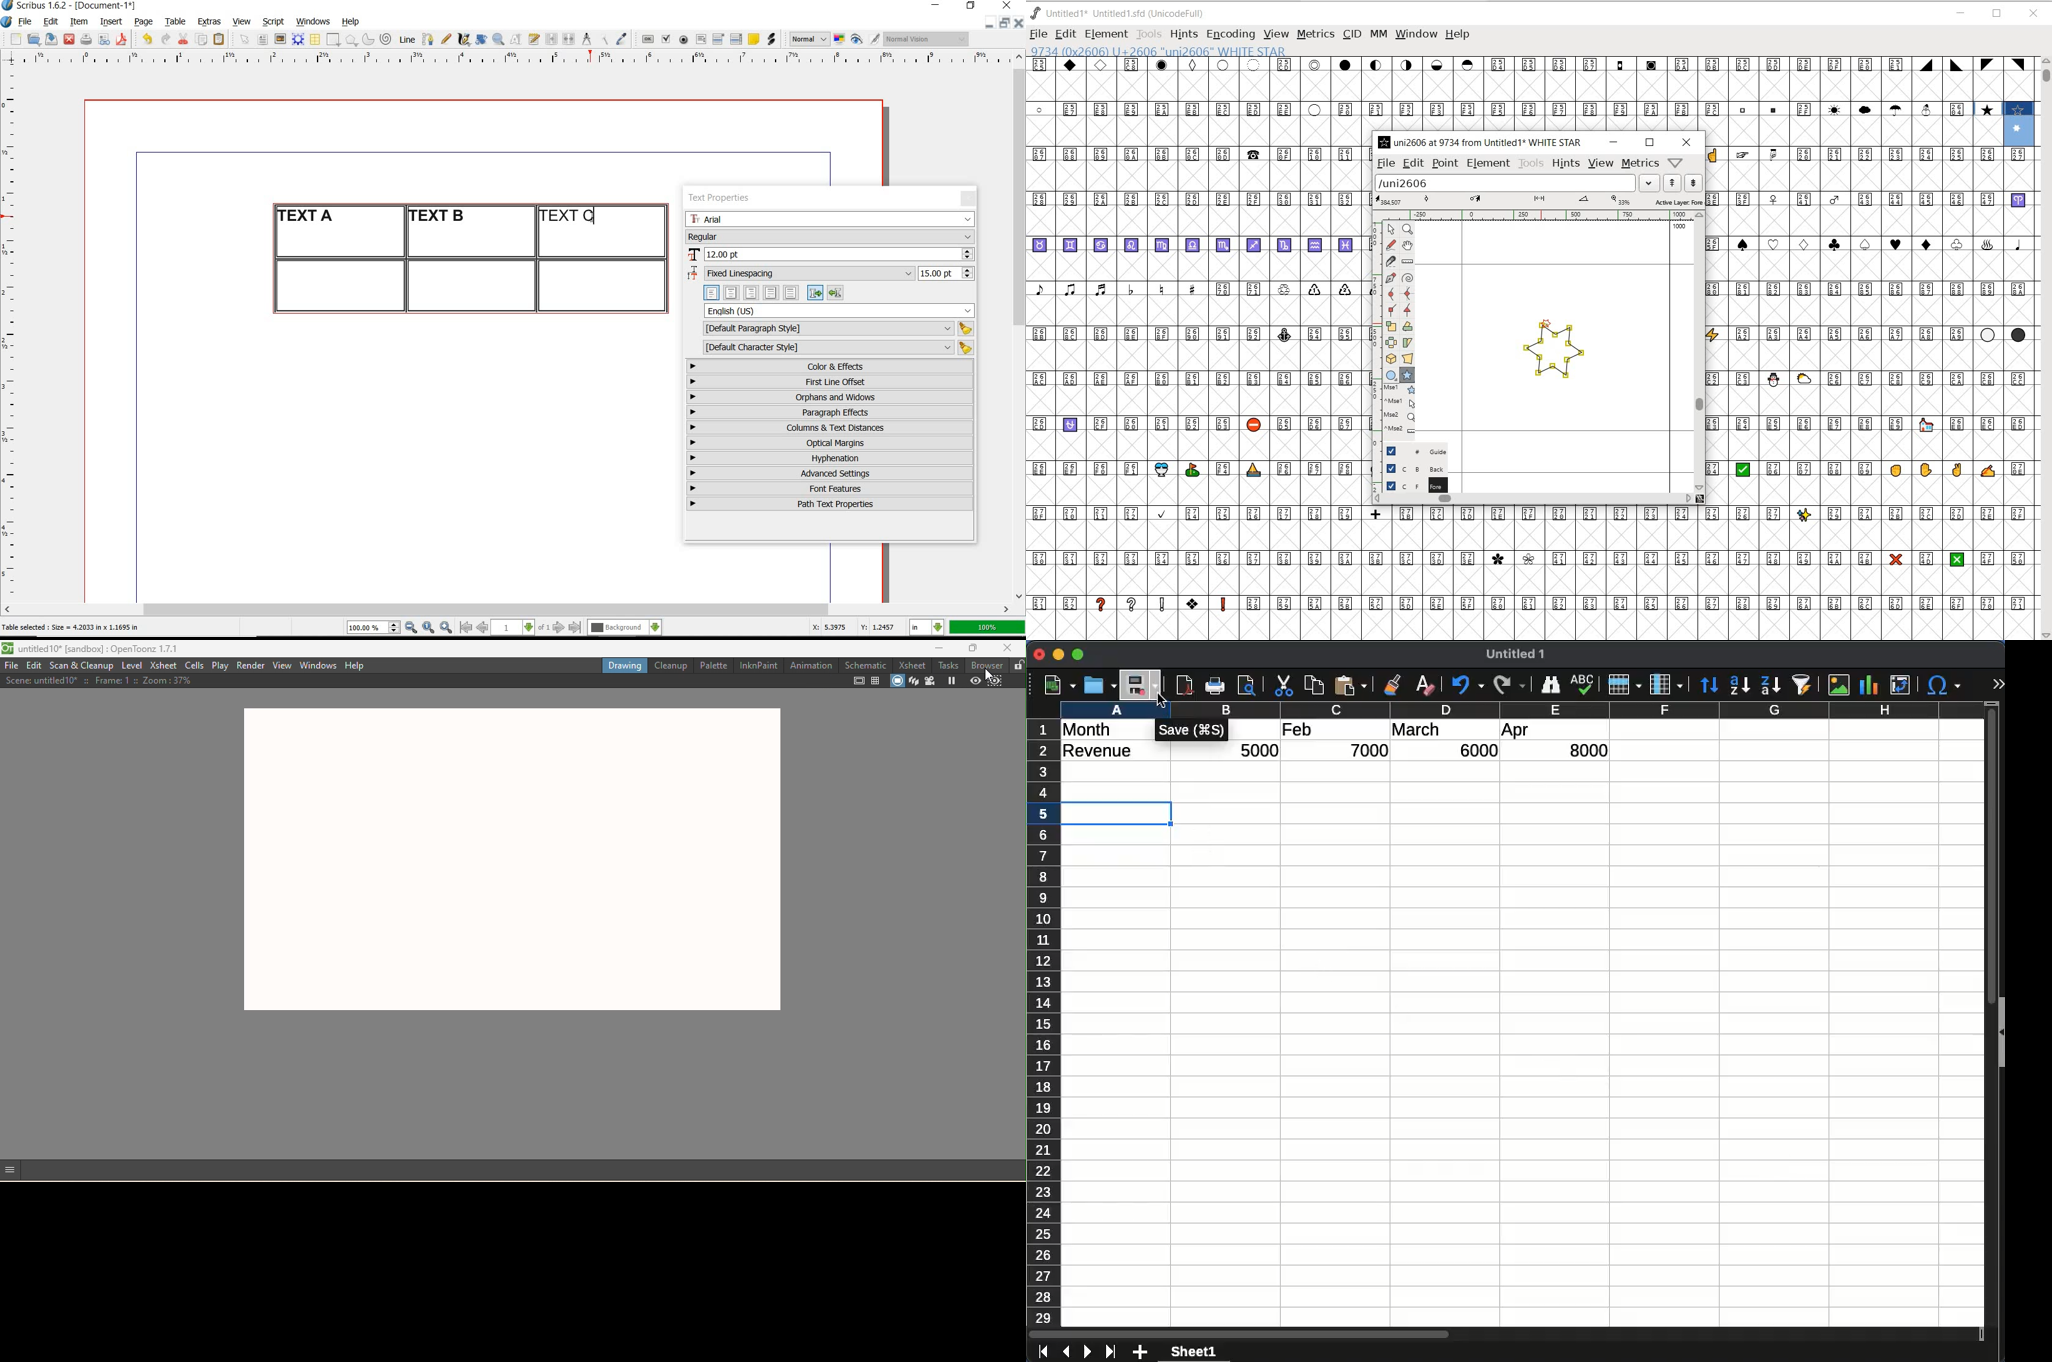  I want to click on pdf list box, so click(737, 39).